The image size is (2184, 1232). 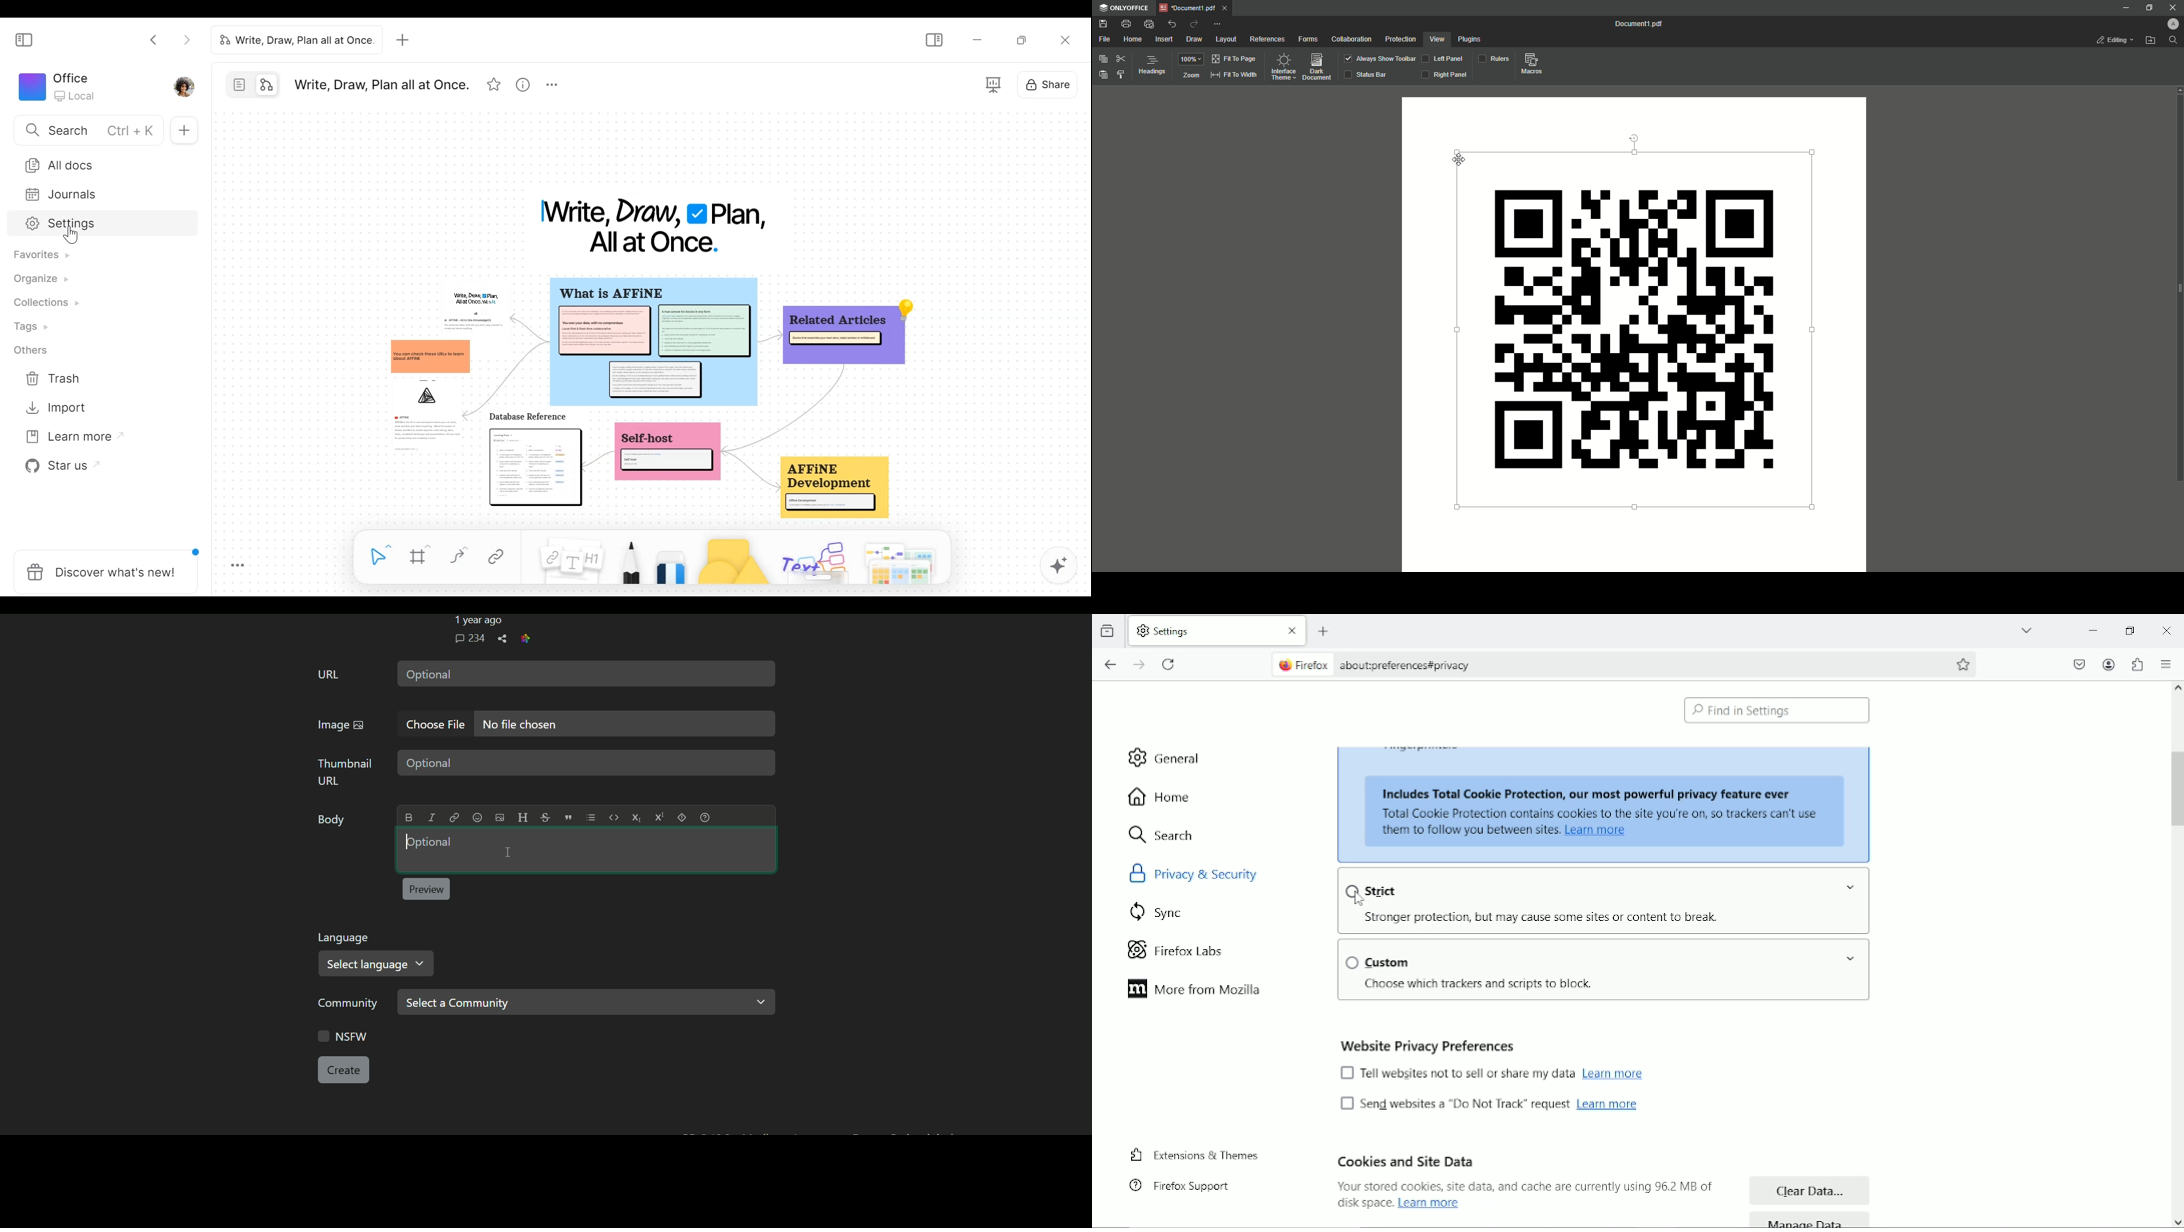 What do you see at coordinates (1350, 962) in the screenshot?
I see `Checkbox ` at bounding box center [1350, 962].